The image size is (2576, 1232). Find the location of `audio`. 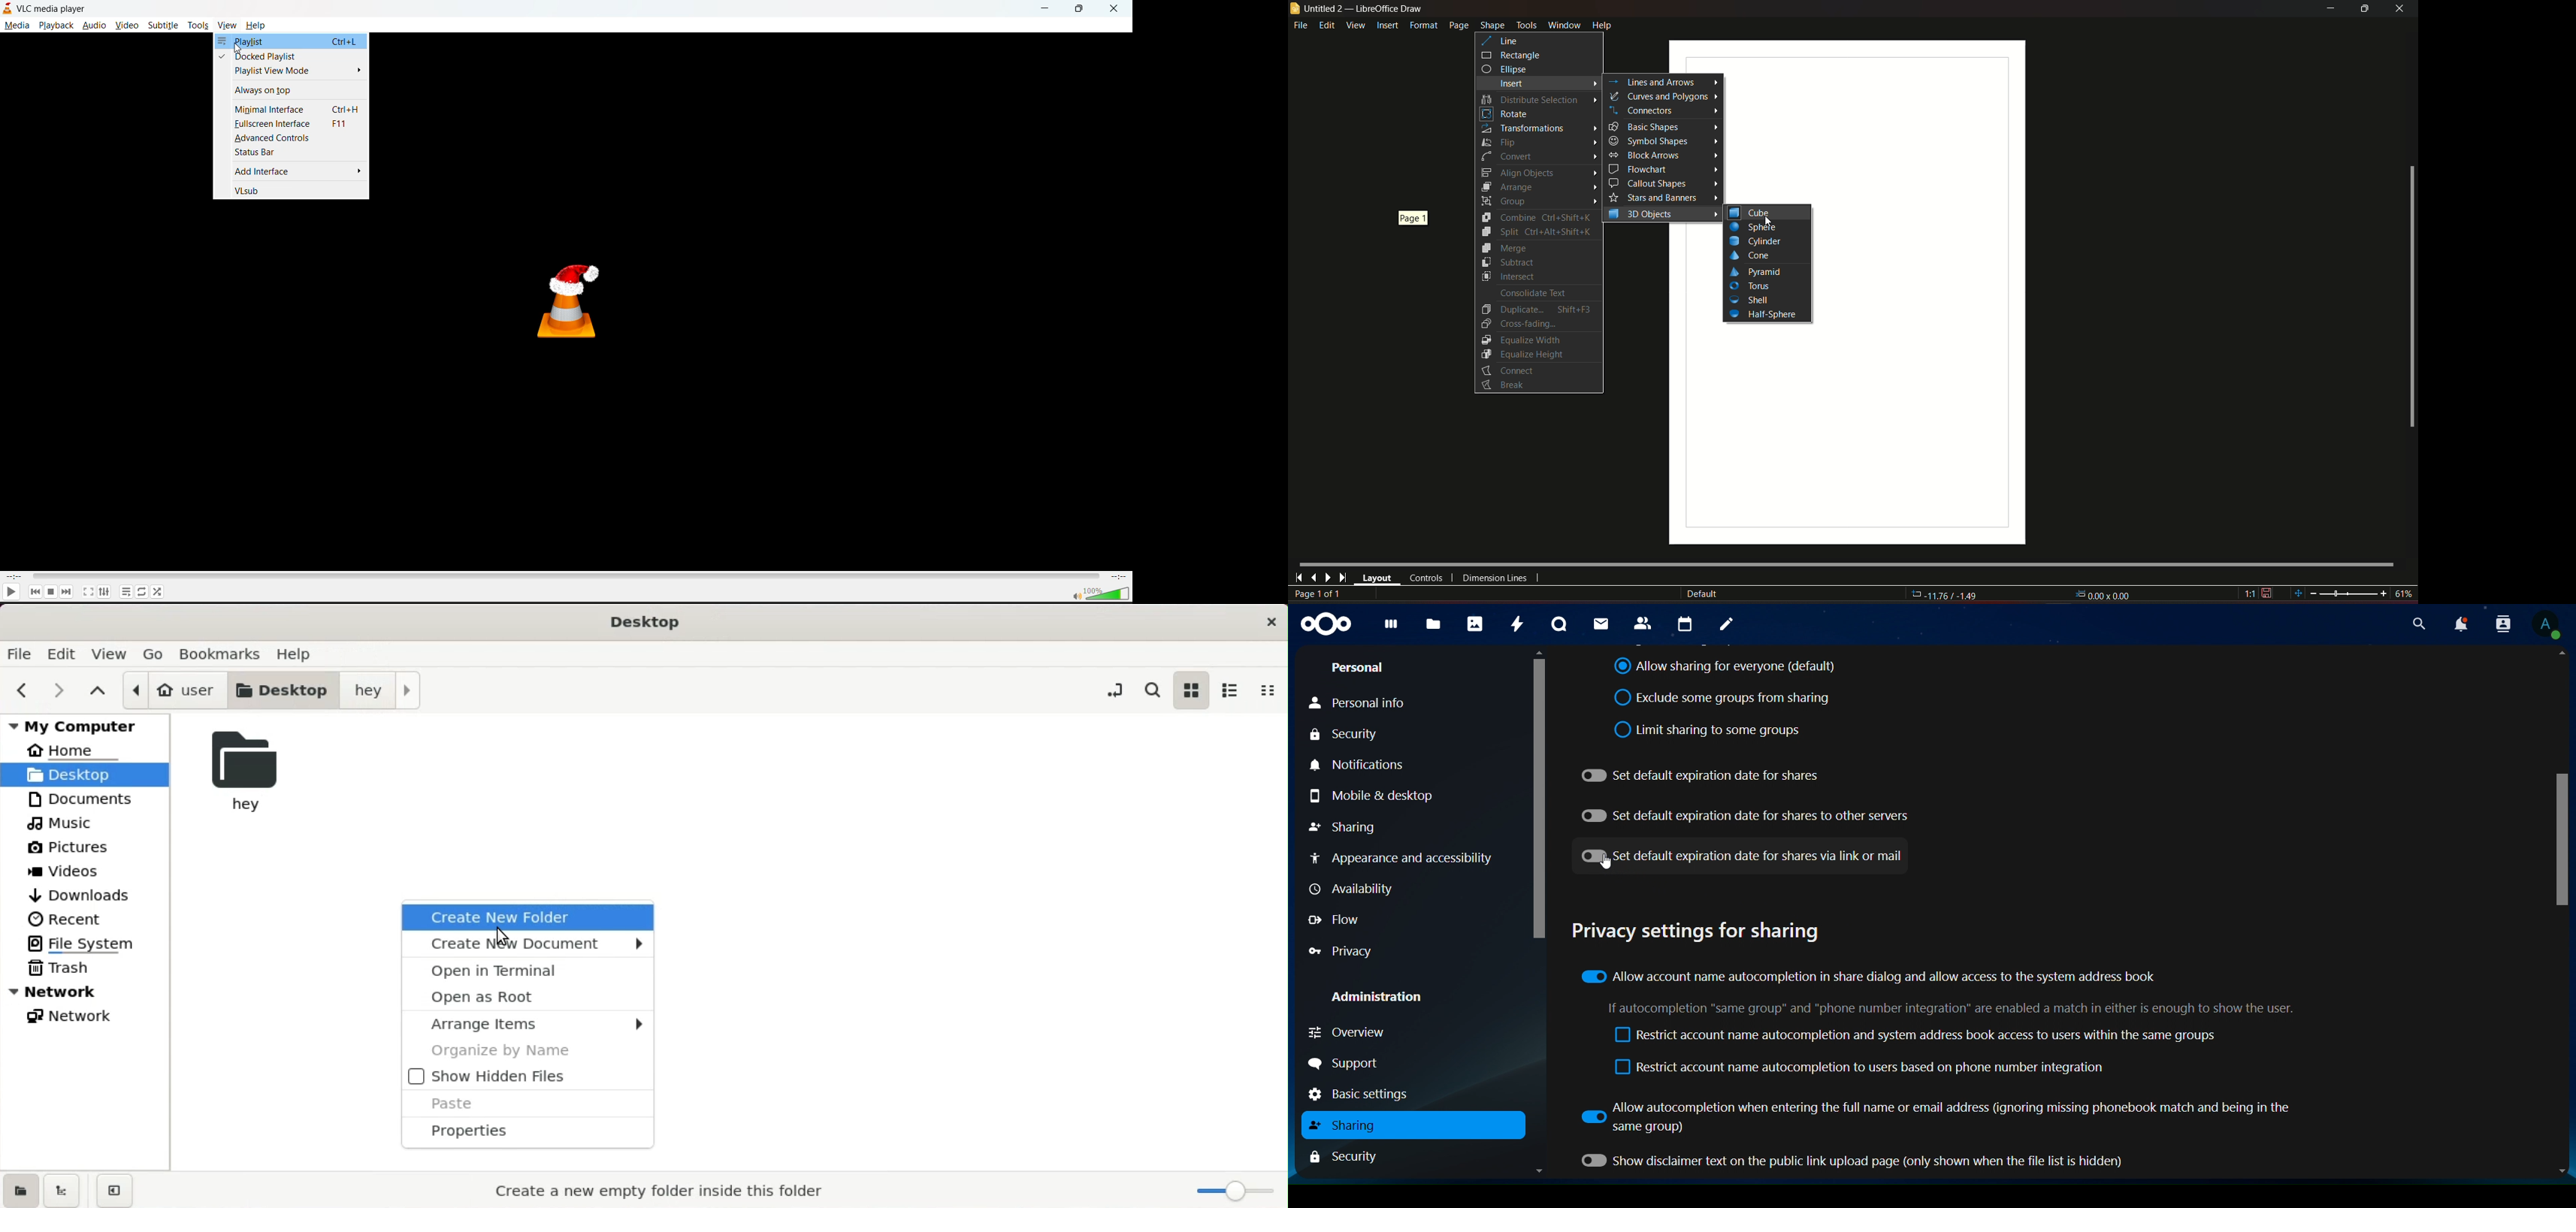

audio is located at coordinates (94, 25).